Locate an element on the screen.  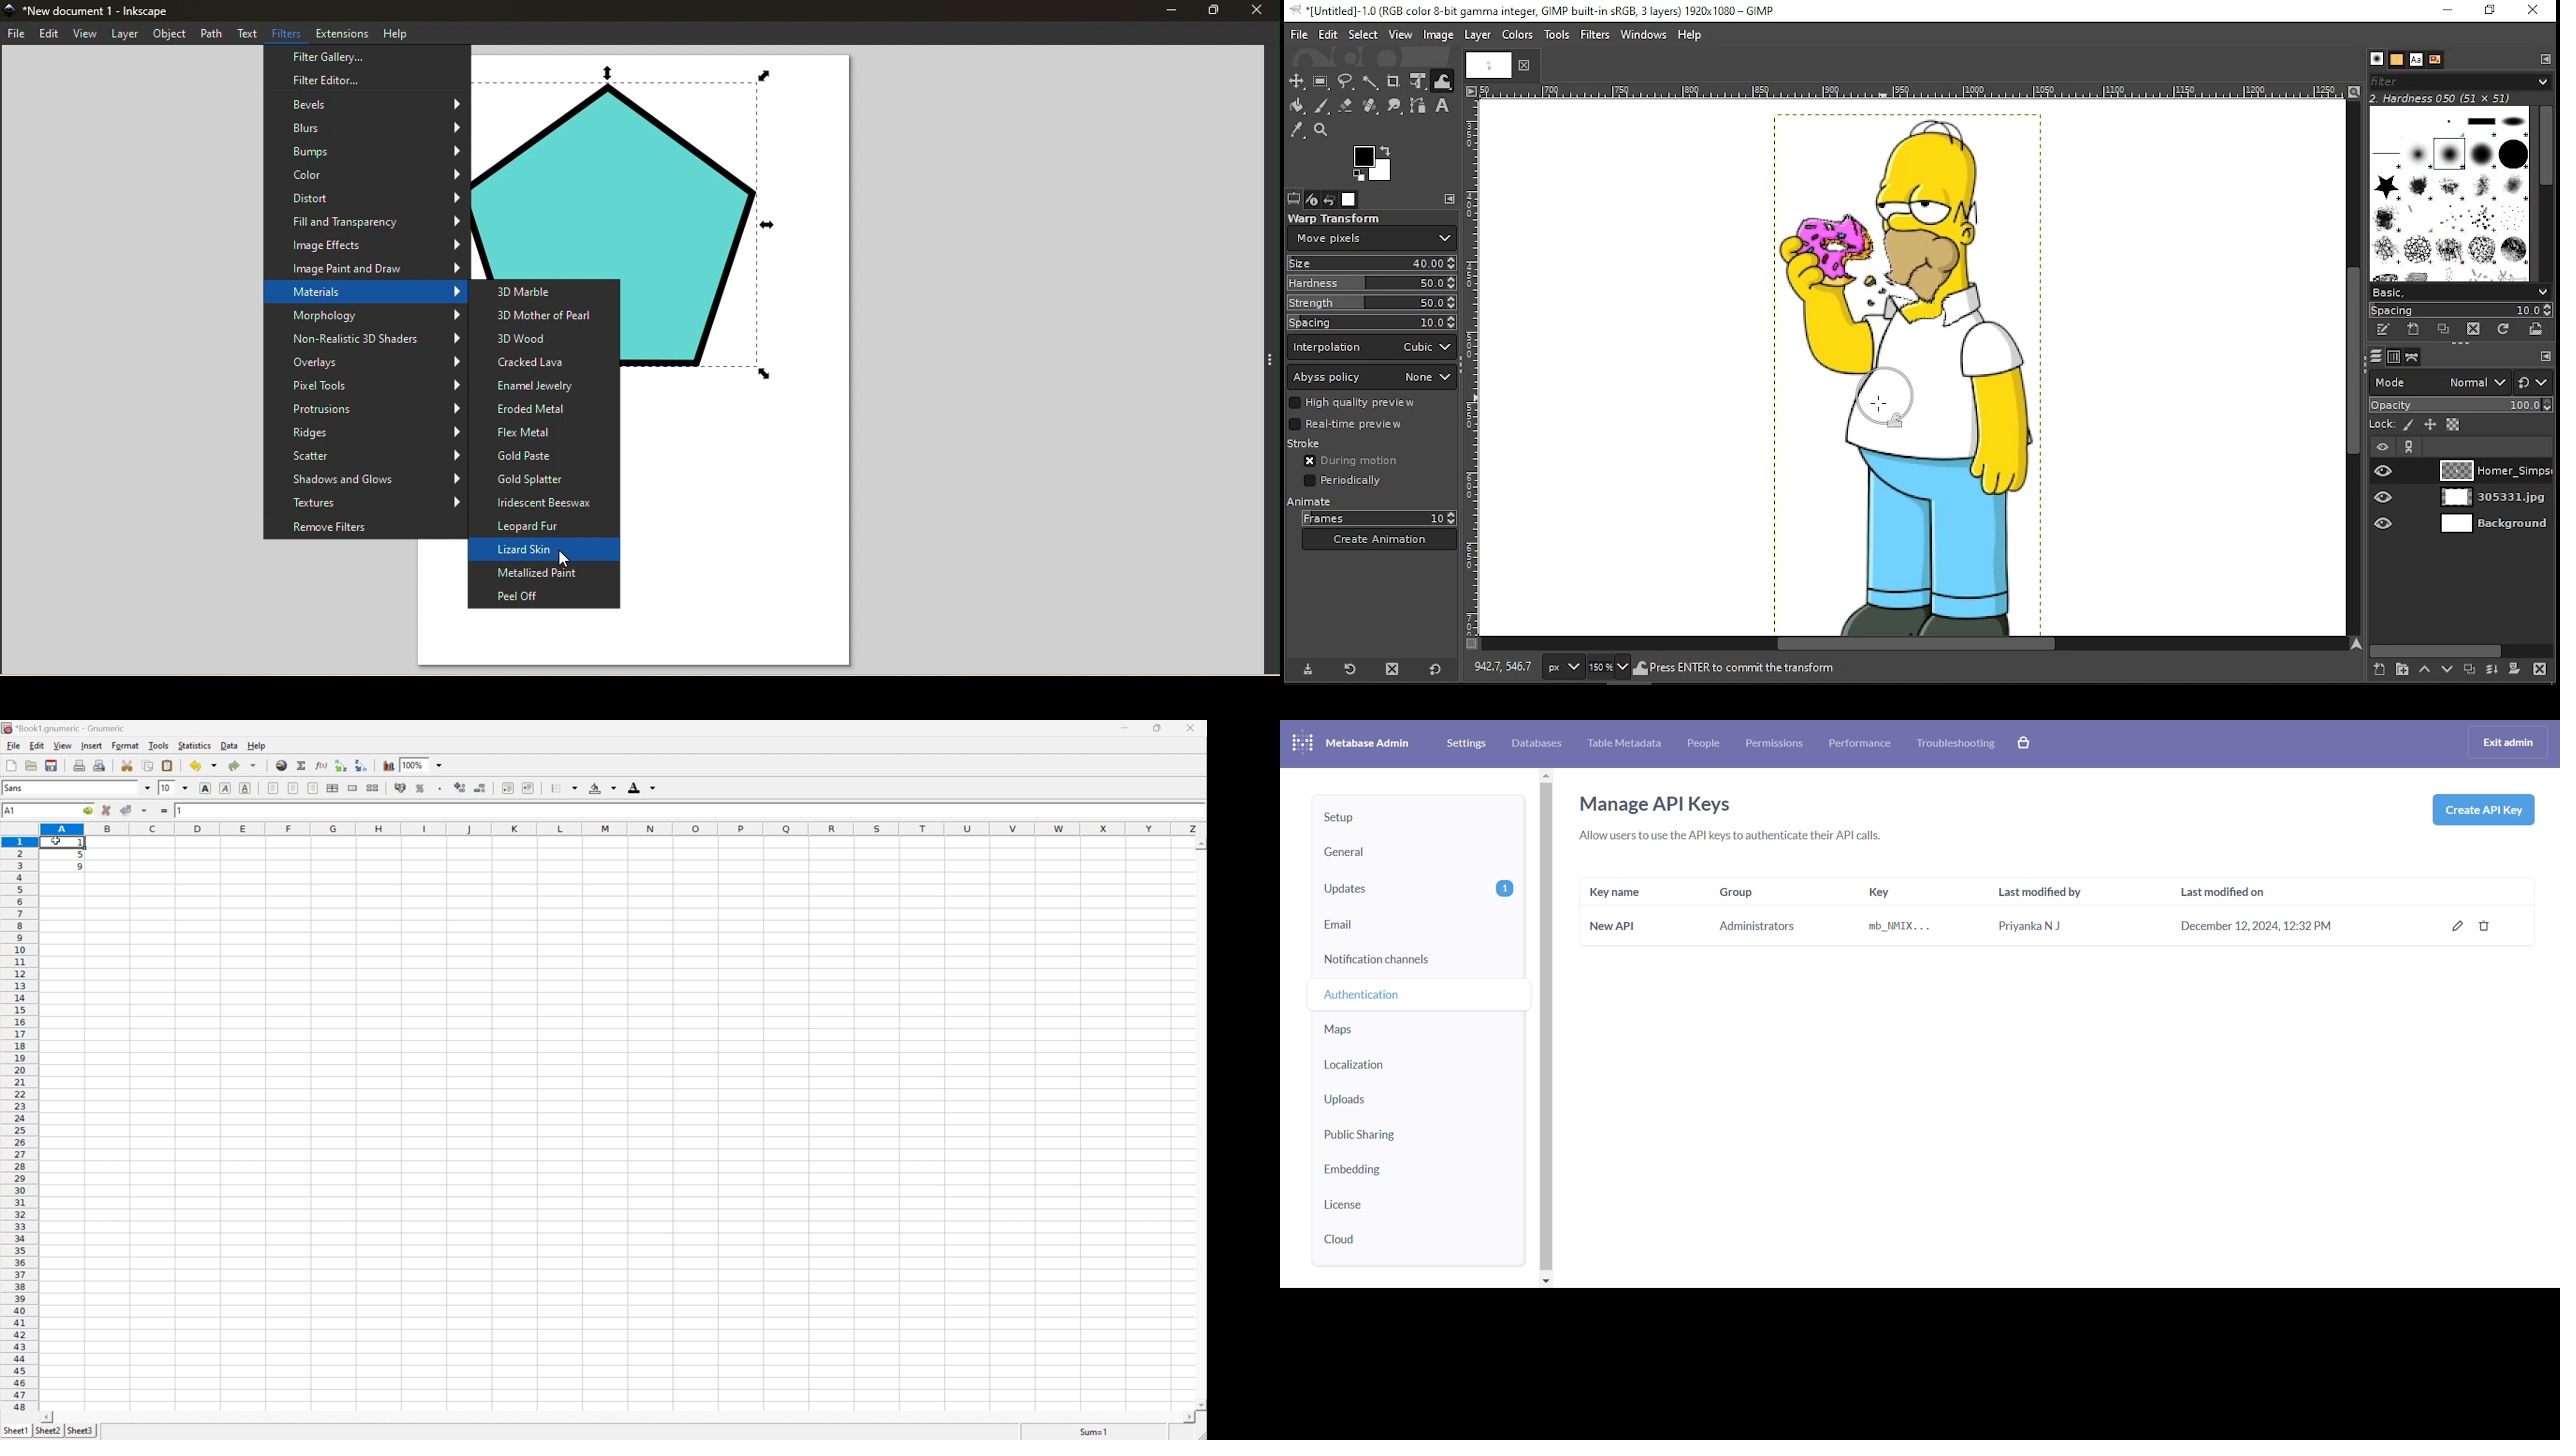
Blurs is located at coordinates (368, 129).